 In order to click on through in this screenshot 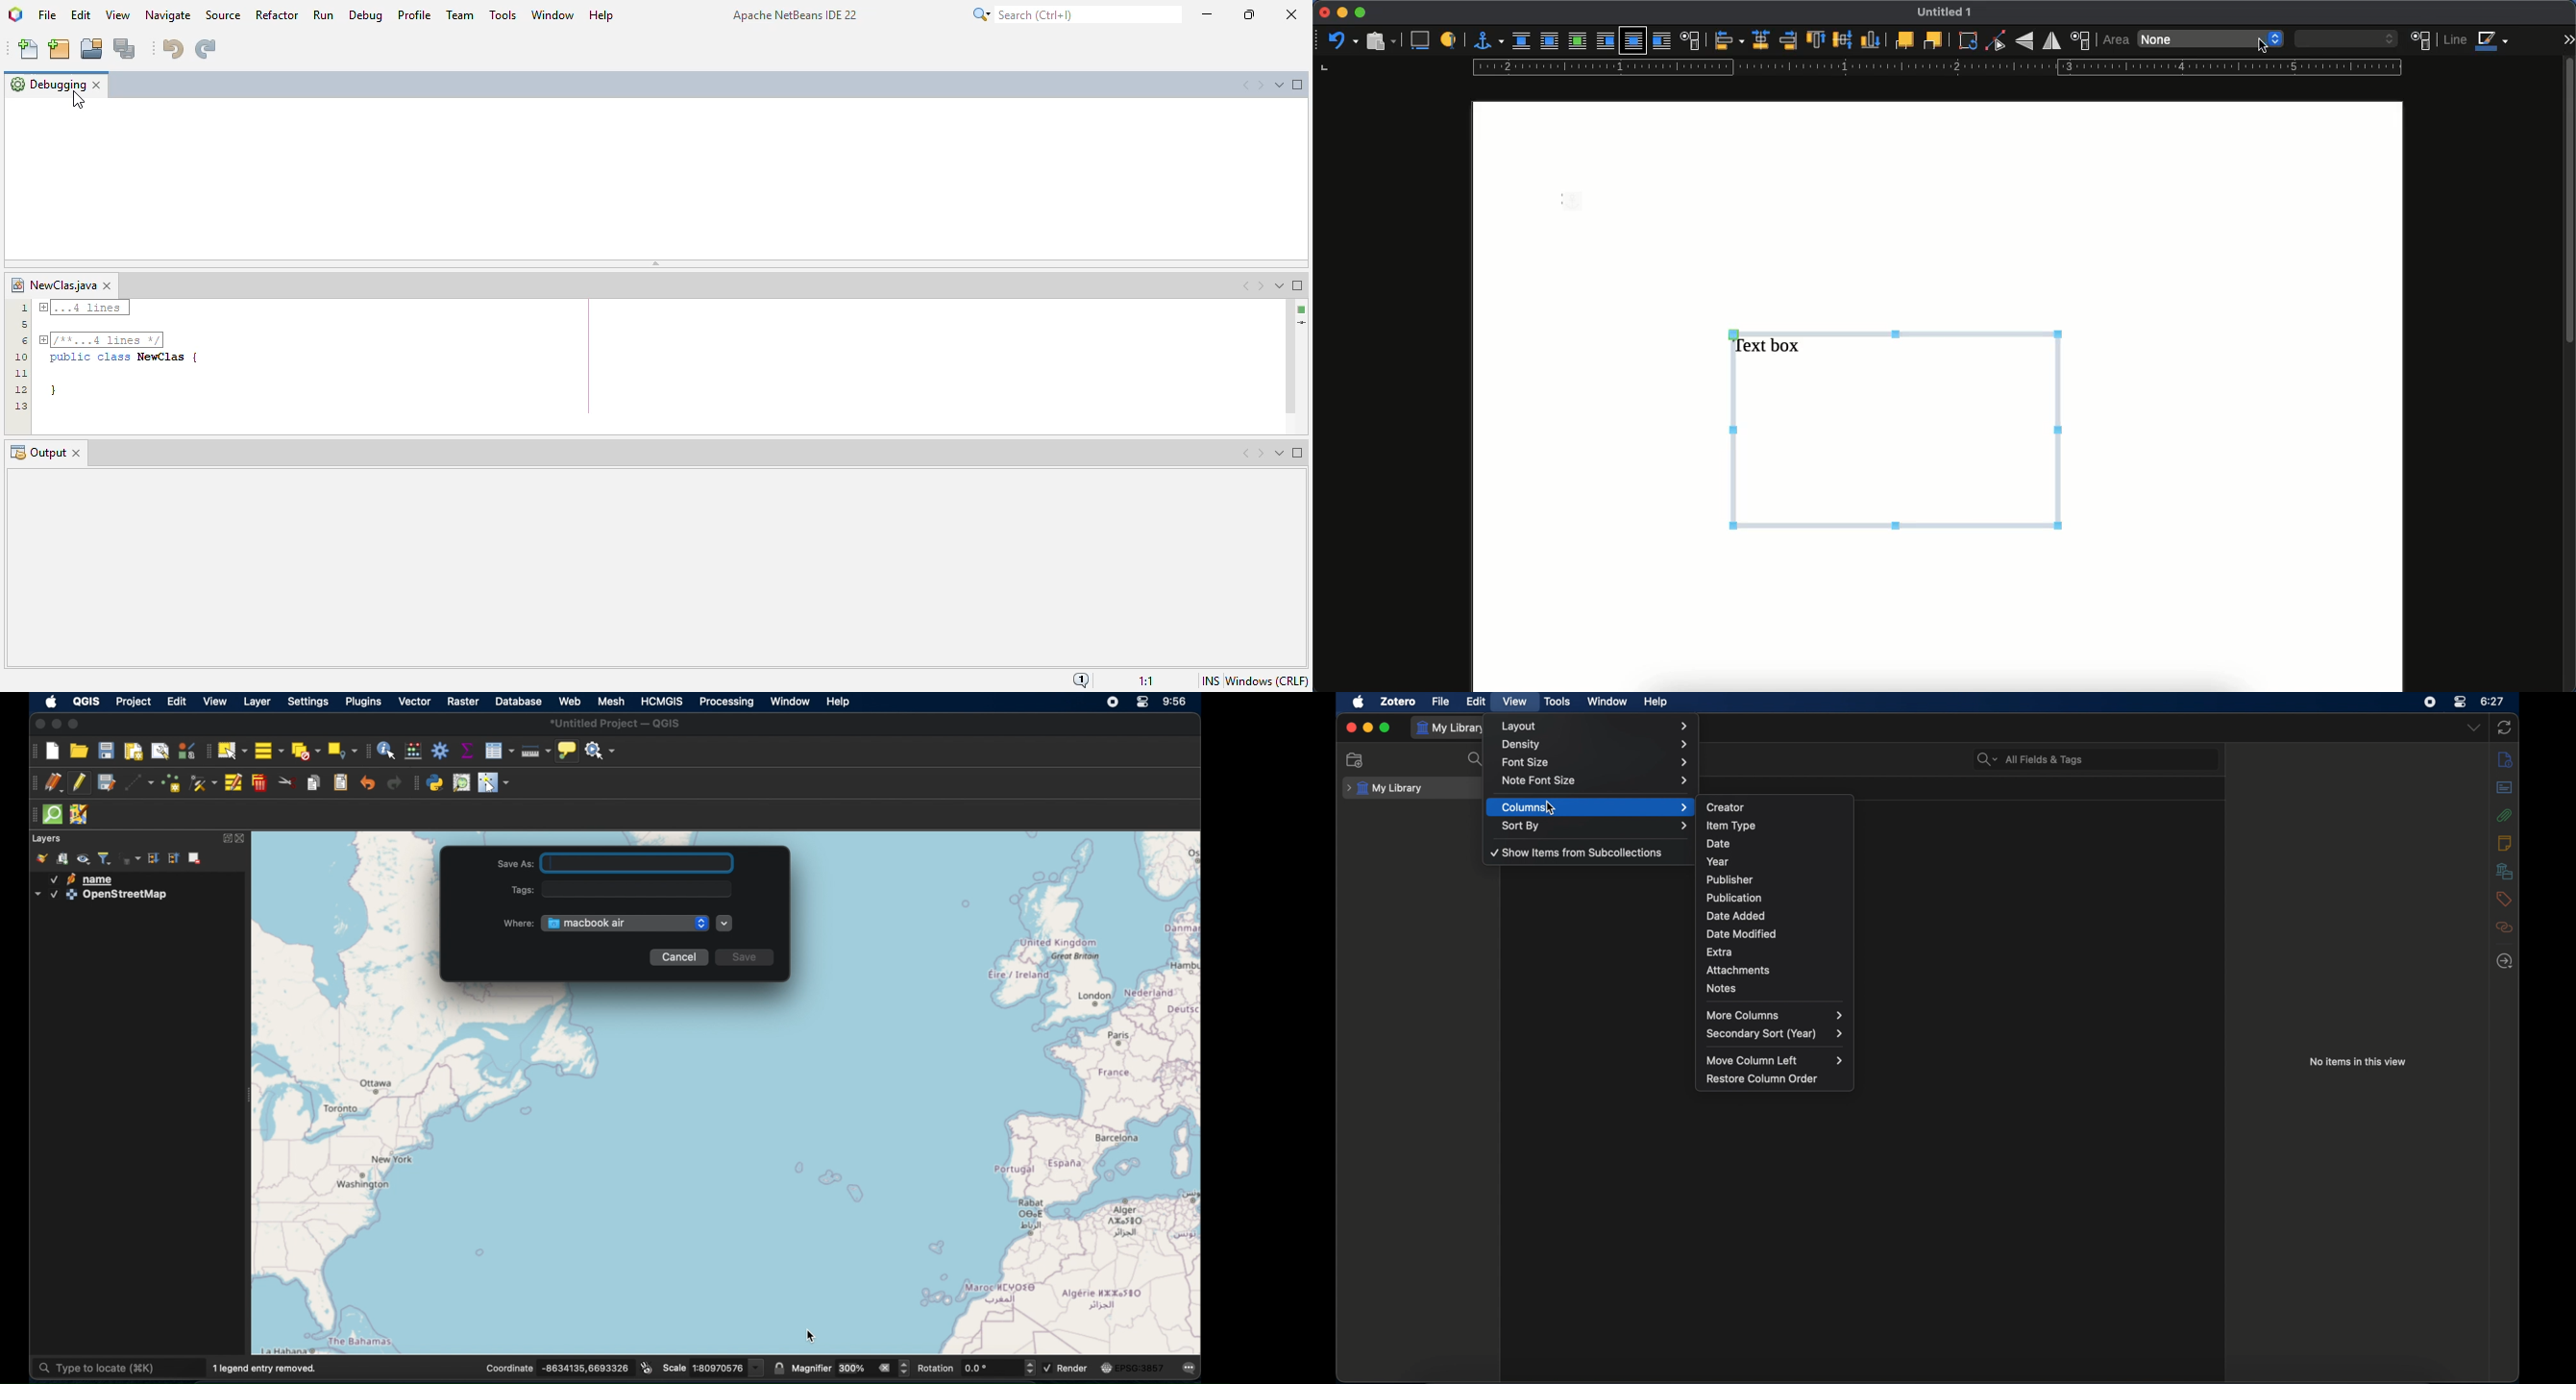, I will do `click(1634, 41)`.